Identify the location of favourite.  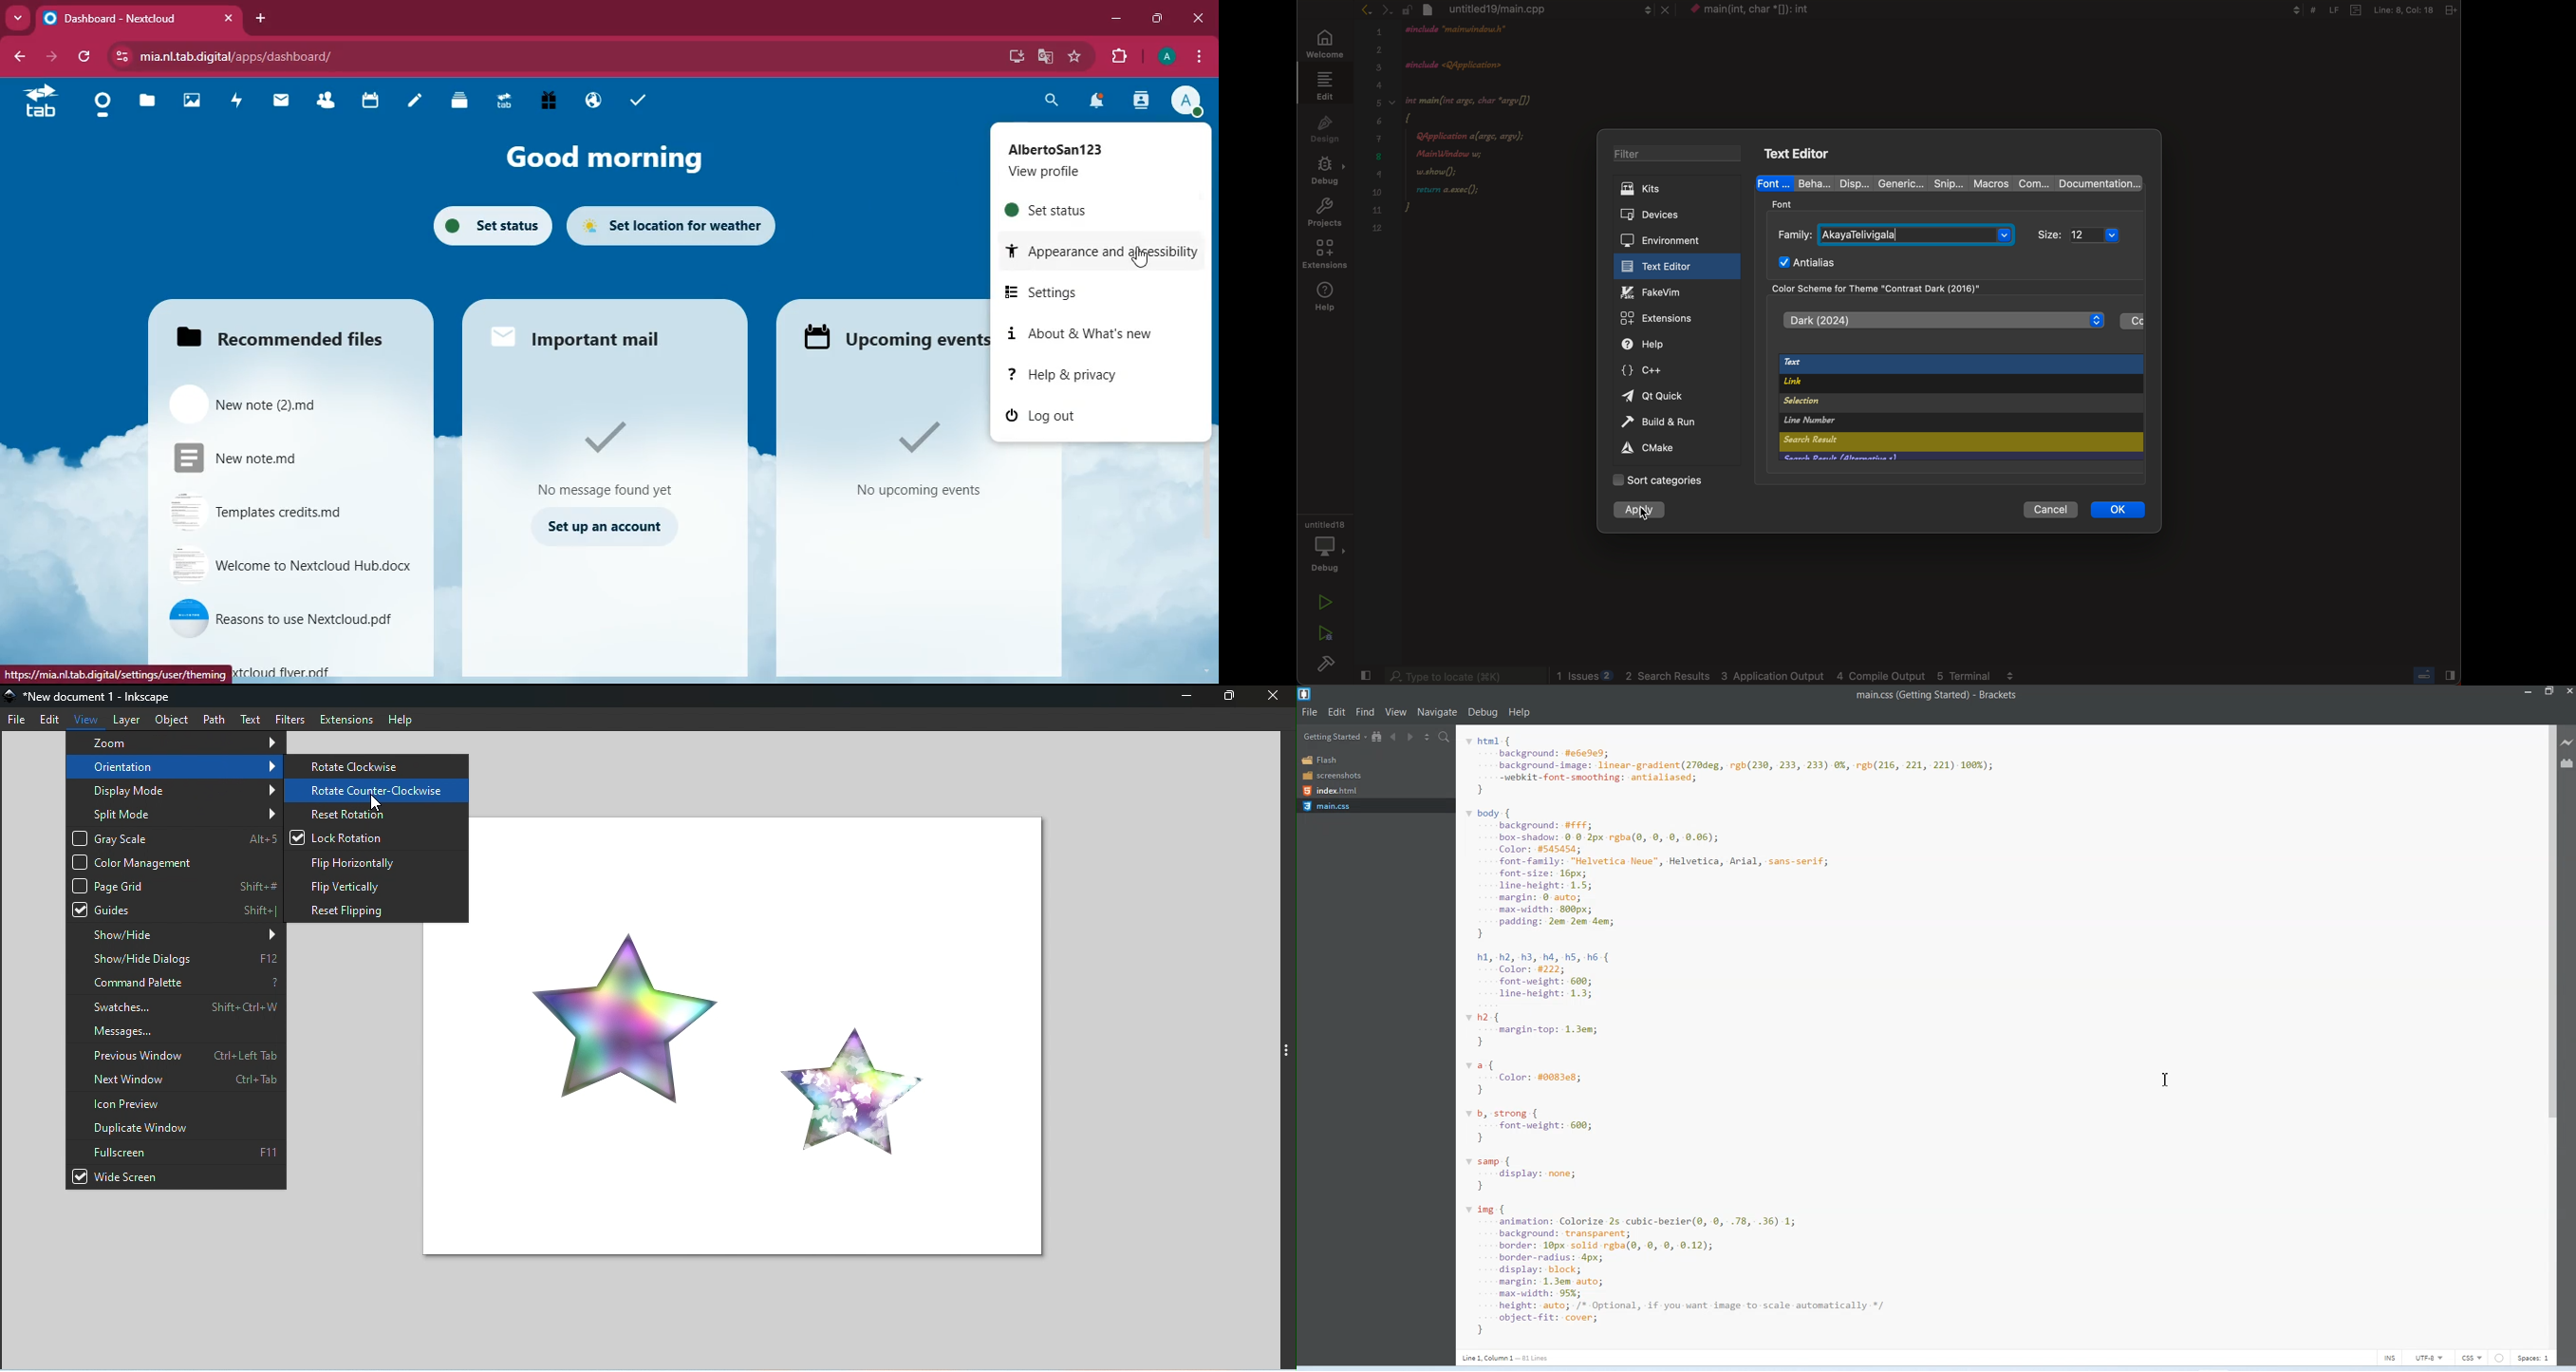
(1075, 57).